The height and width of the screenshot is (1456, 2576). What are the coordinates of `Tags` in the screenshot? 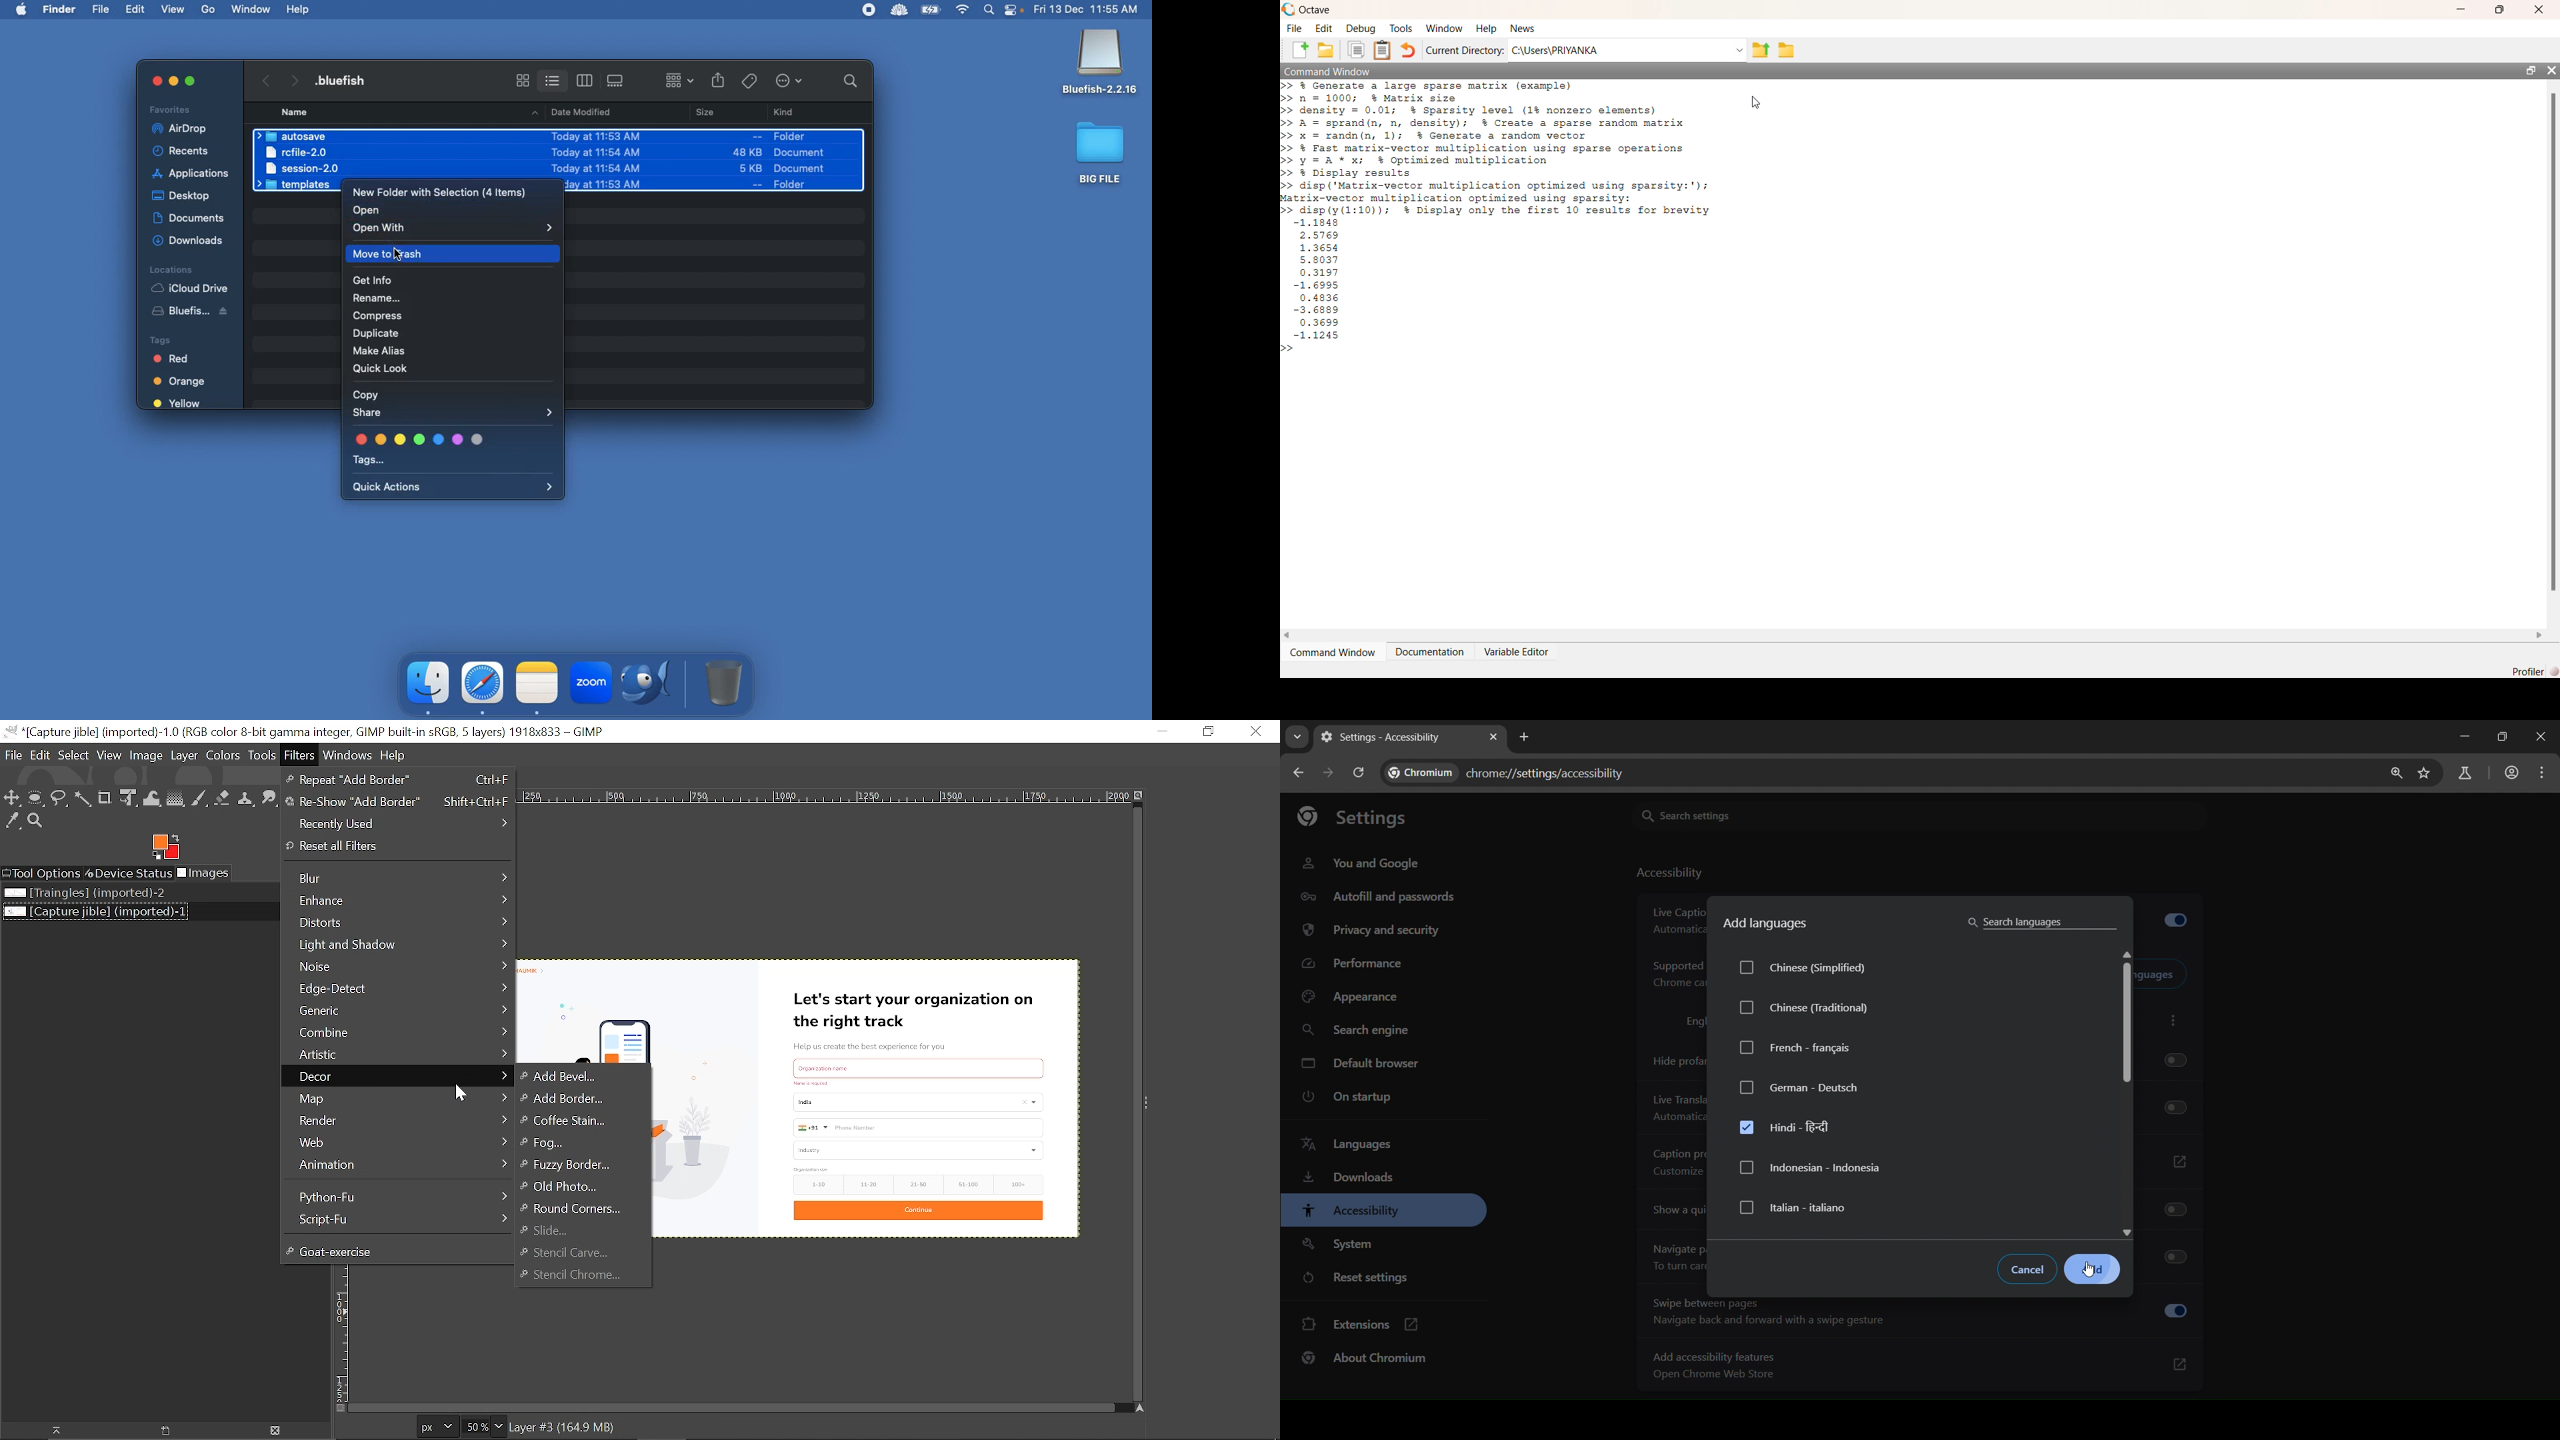 It's located at (183, 338).